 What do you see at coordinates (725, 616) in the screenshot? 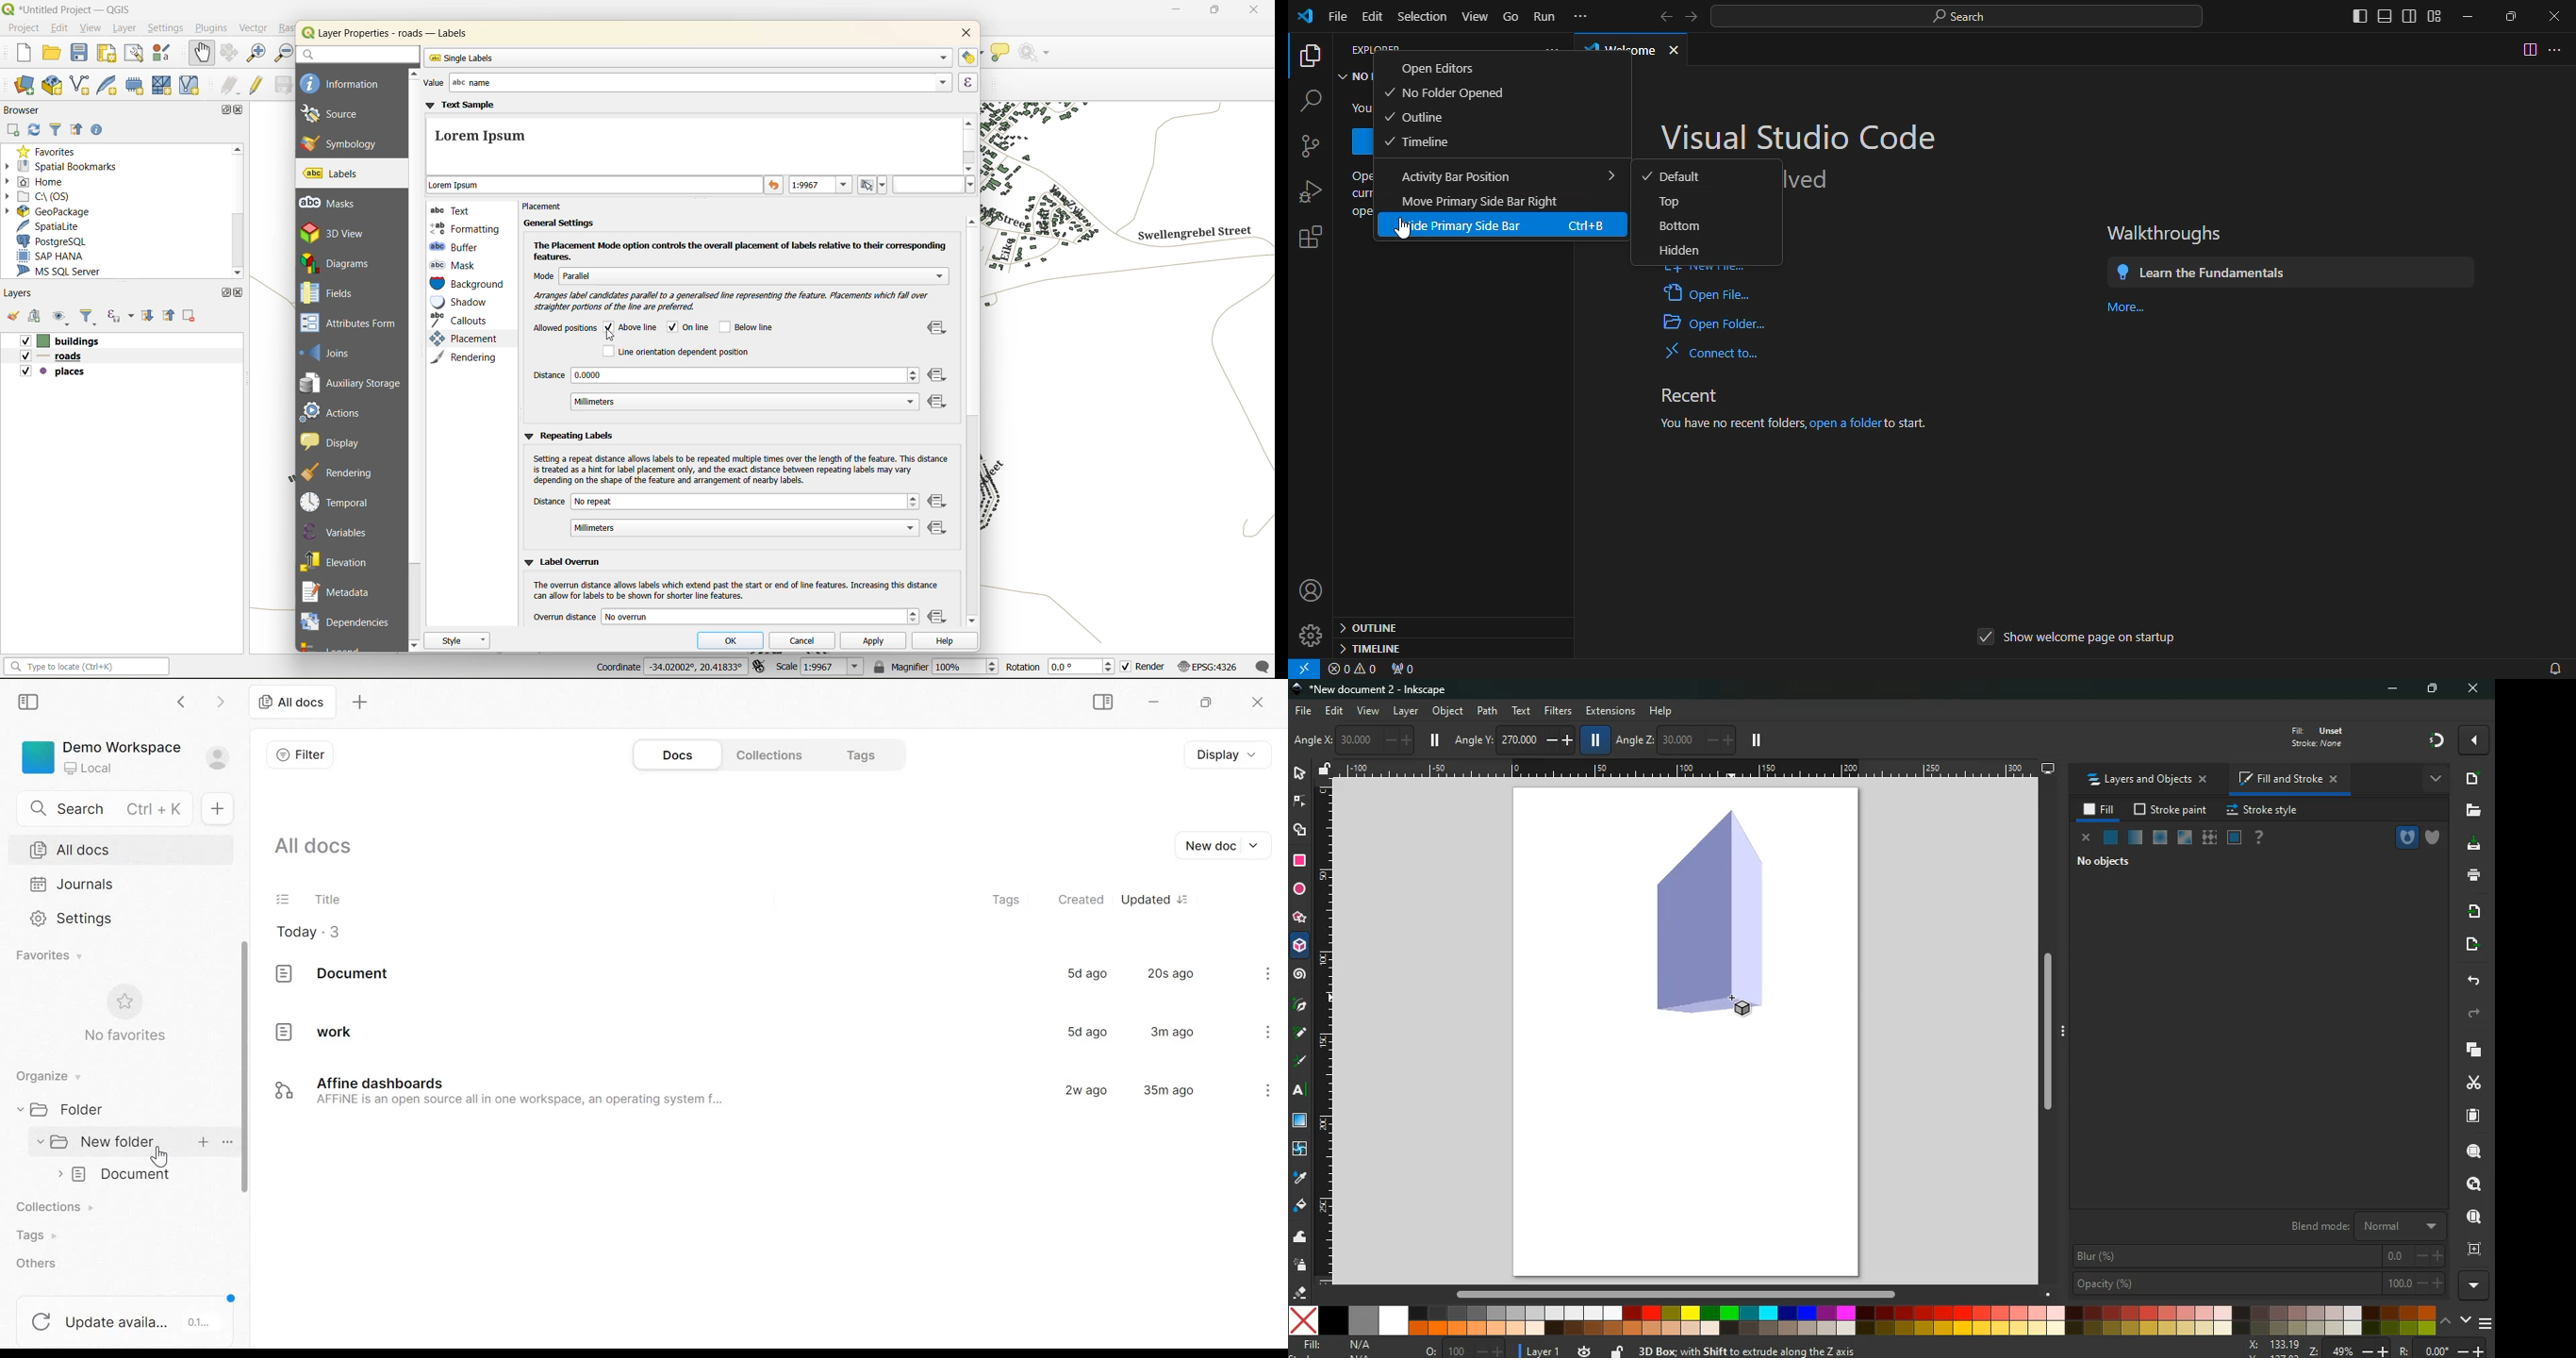
I see `overrun distance` at bounding box center [725, 616].